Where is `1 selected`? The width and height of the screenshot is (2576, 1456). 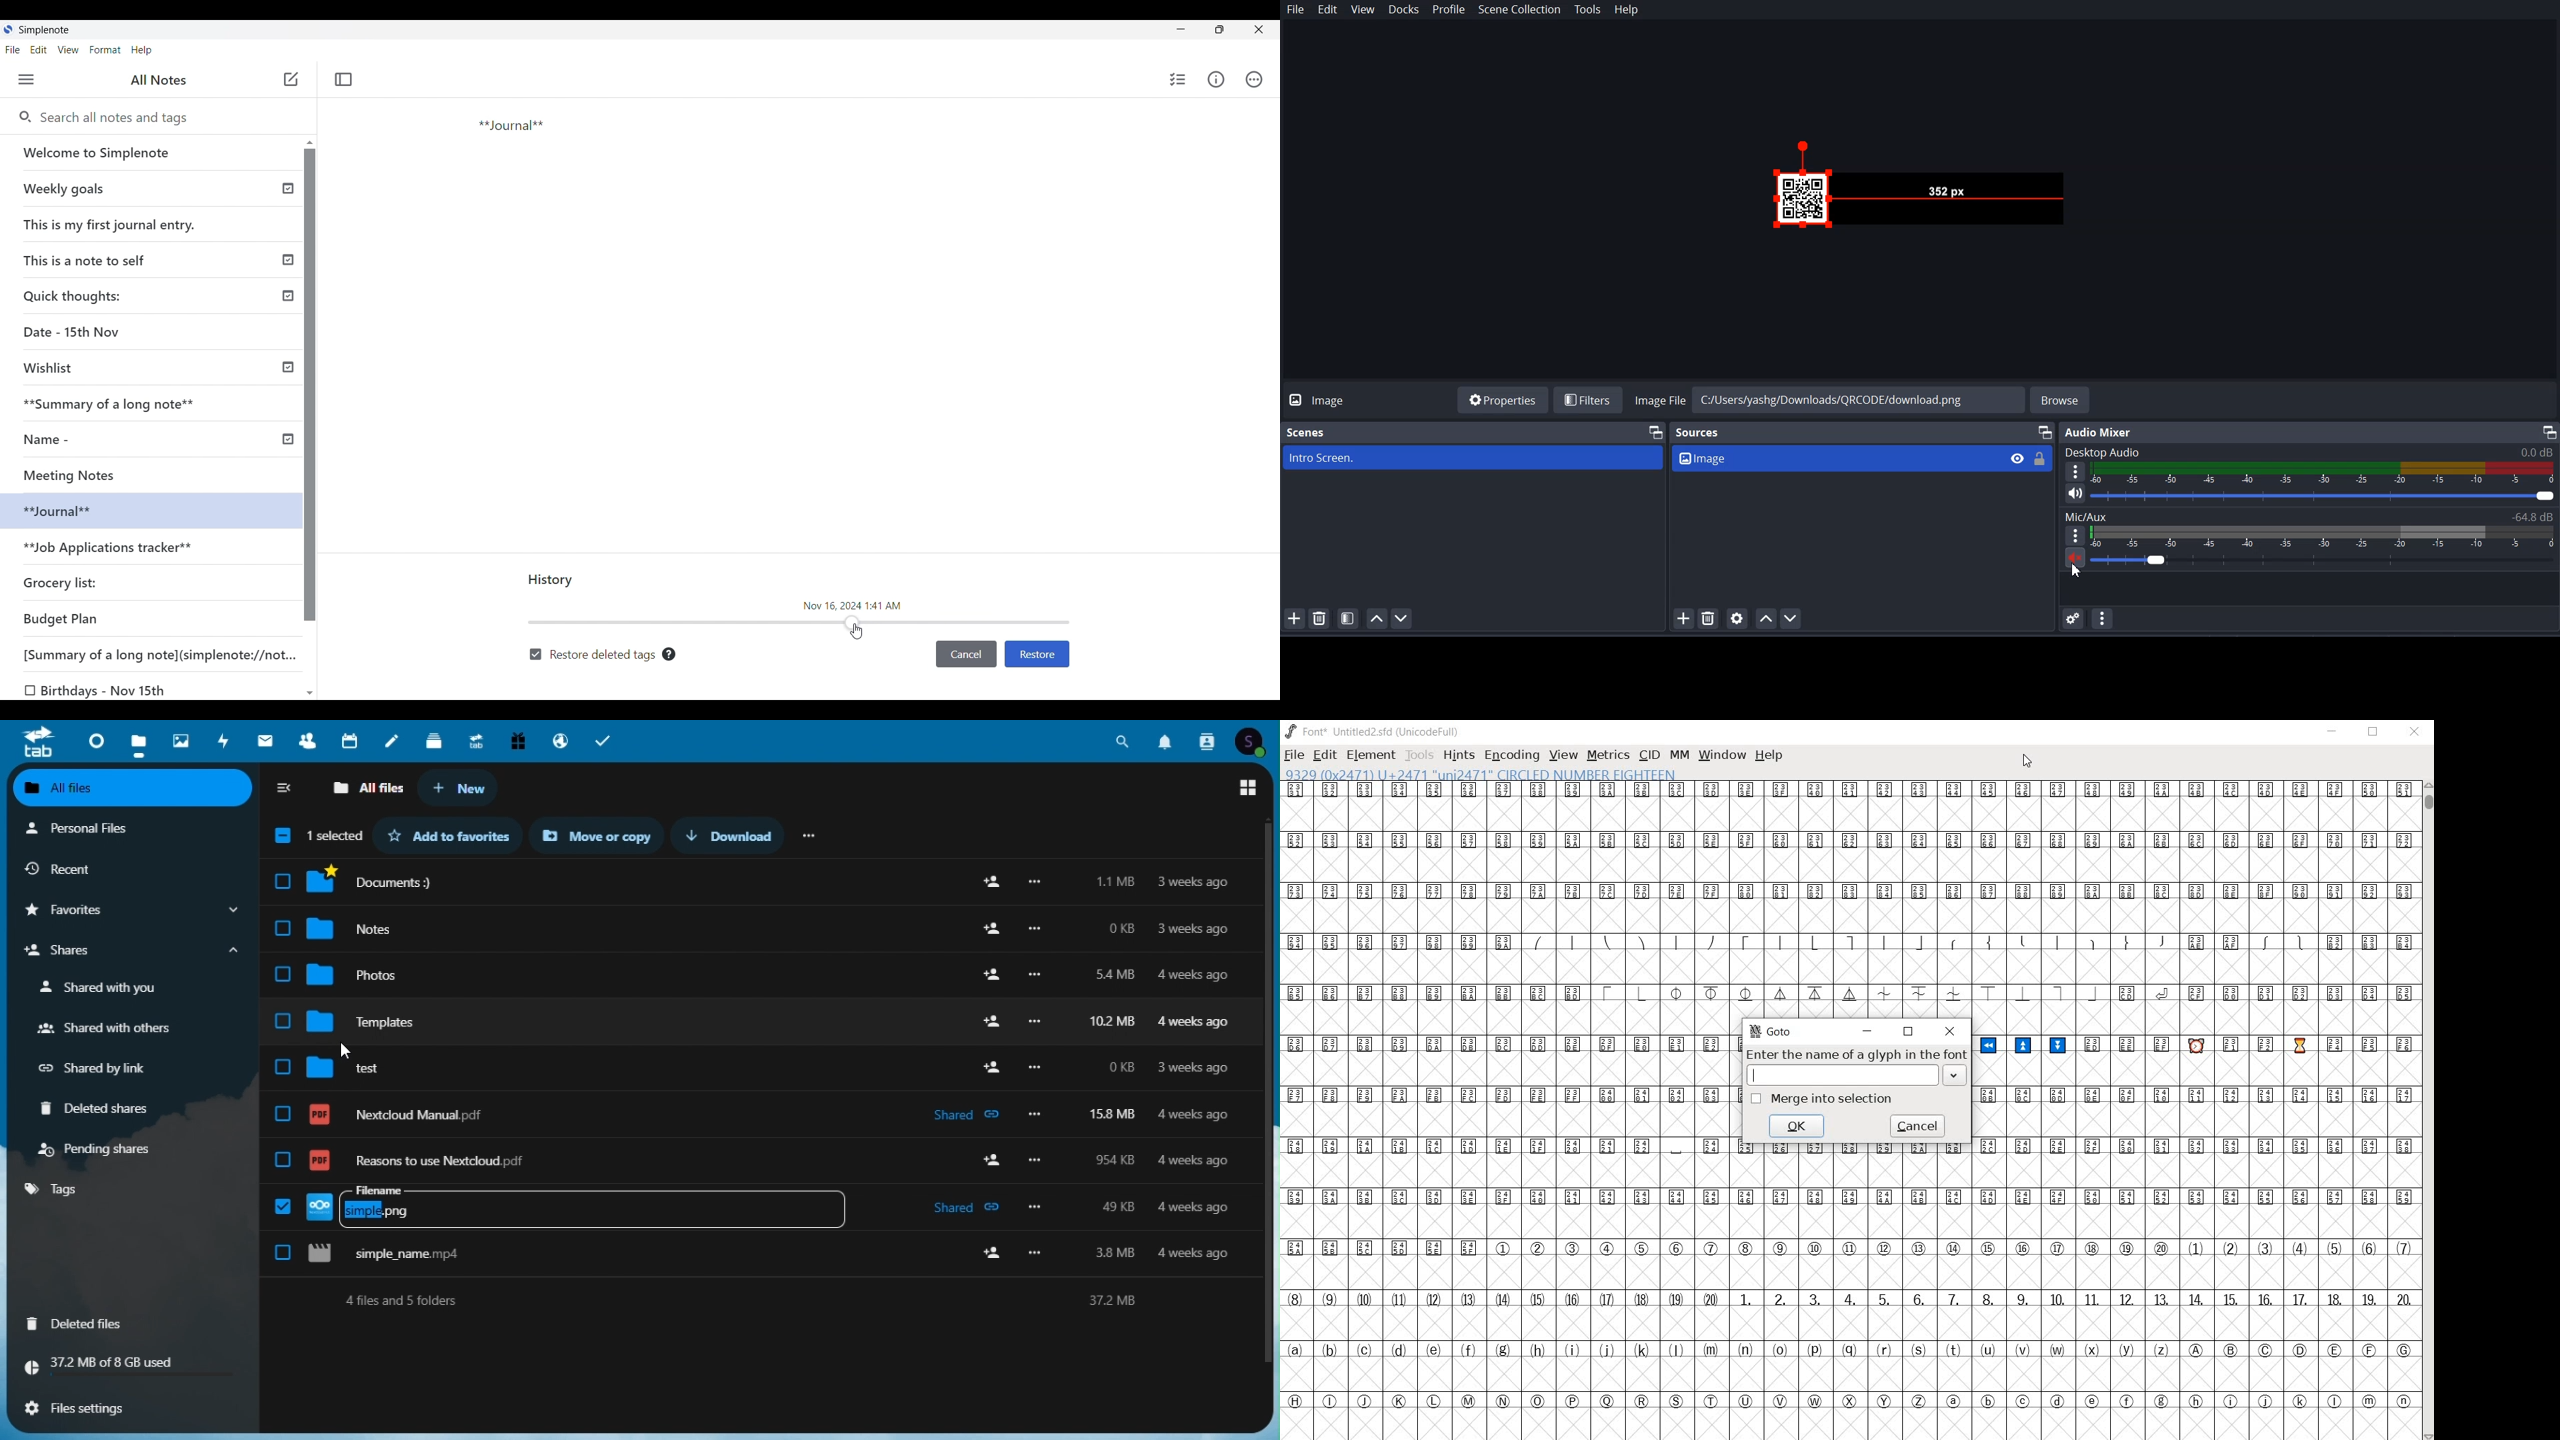 1 selected is located at coordinates (315, 838).